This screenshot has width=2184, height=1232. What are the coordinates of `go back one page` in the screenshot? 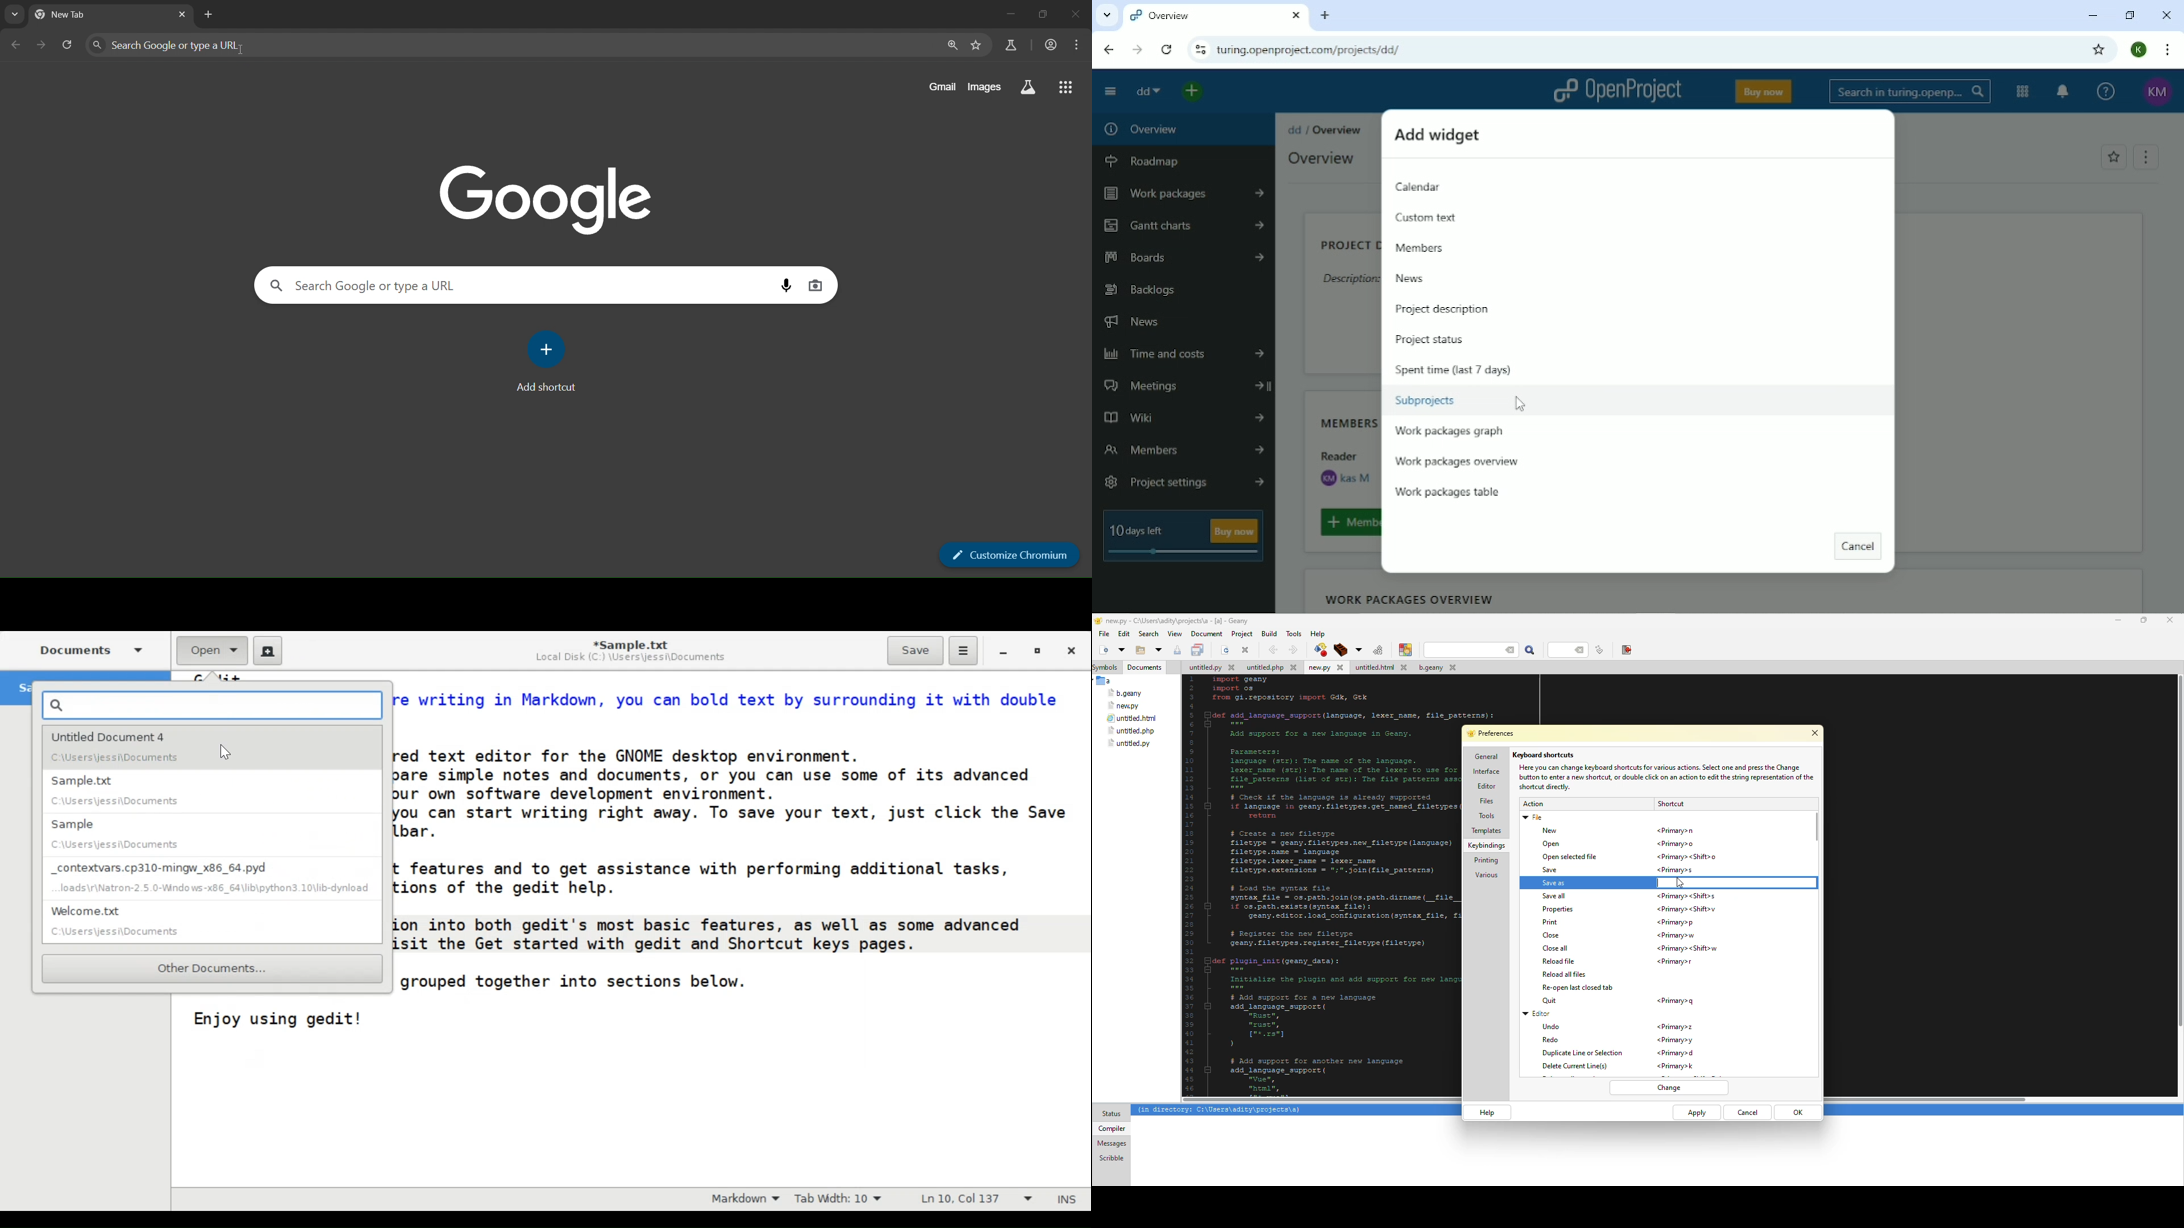 It's located at (16, 45).